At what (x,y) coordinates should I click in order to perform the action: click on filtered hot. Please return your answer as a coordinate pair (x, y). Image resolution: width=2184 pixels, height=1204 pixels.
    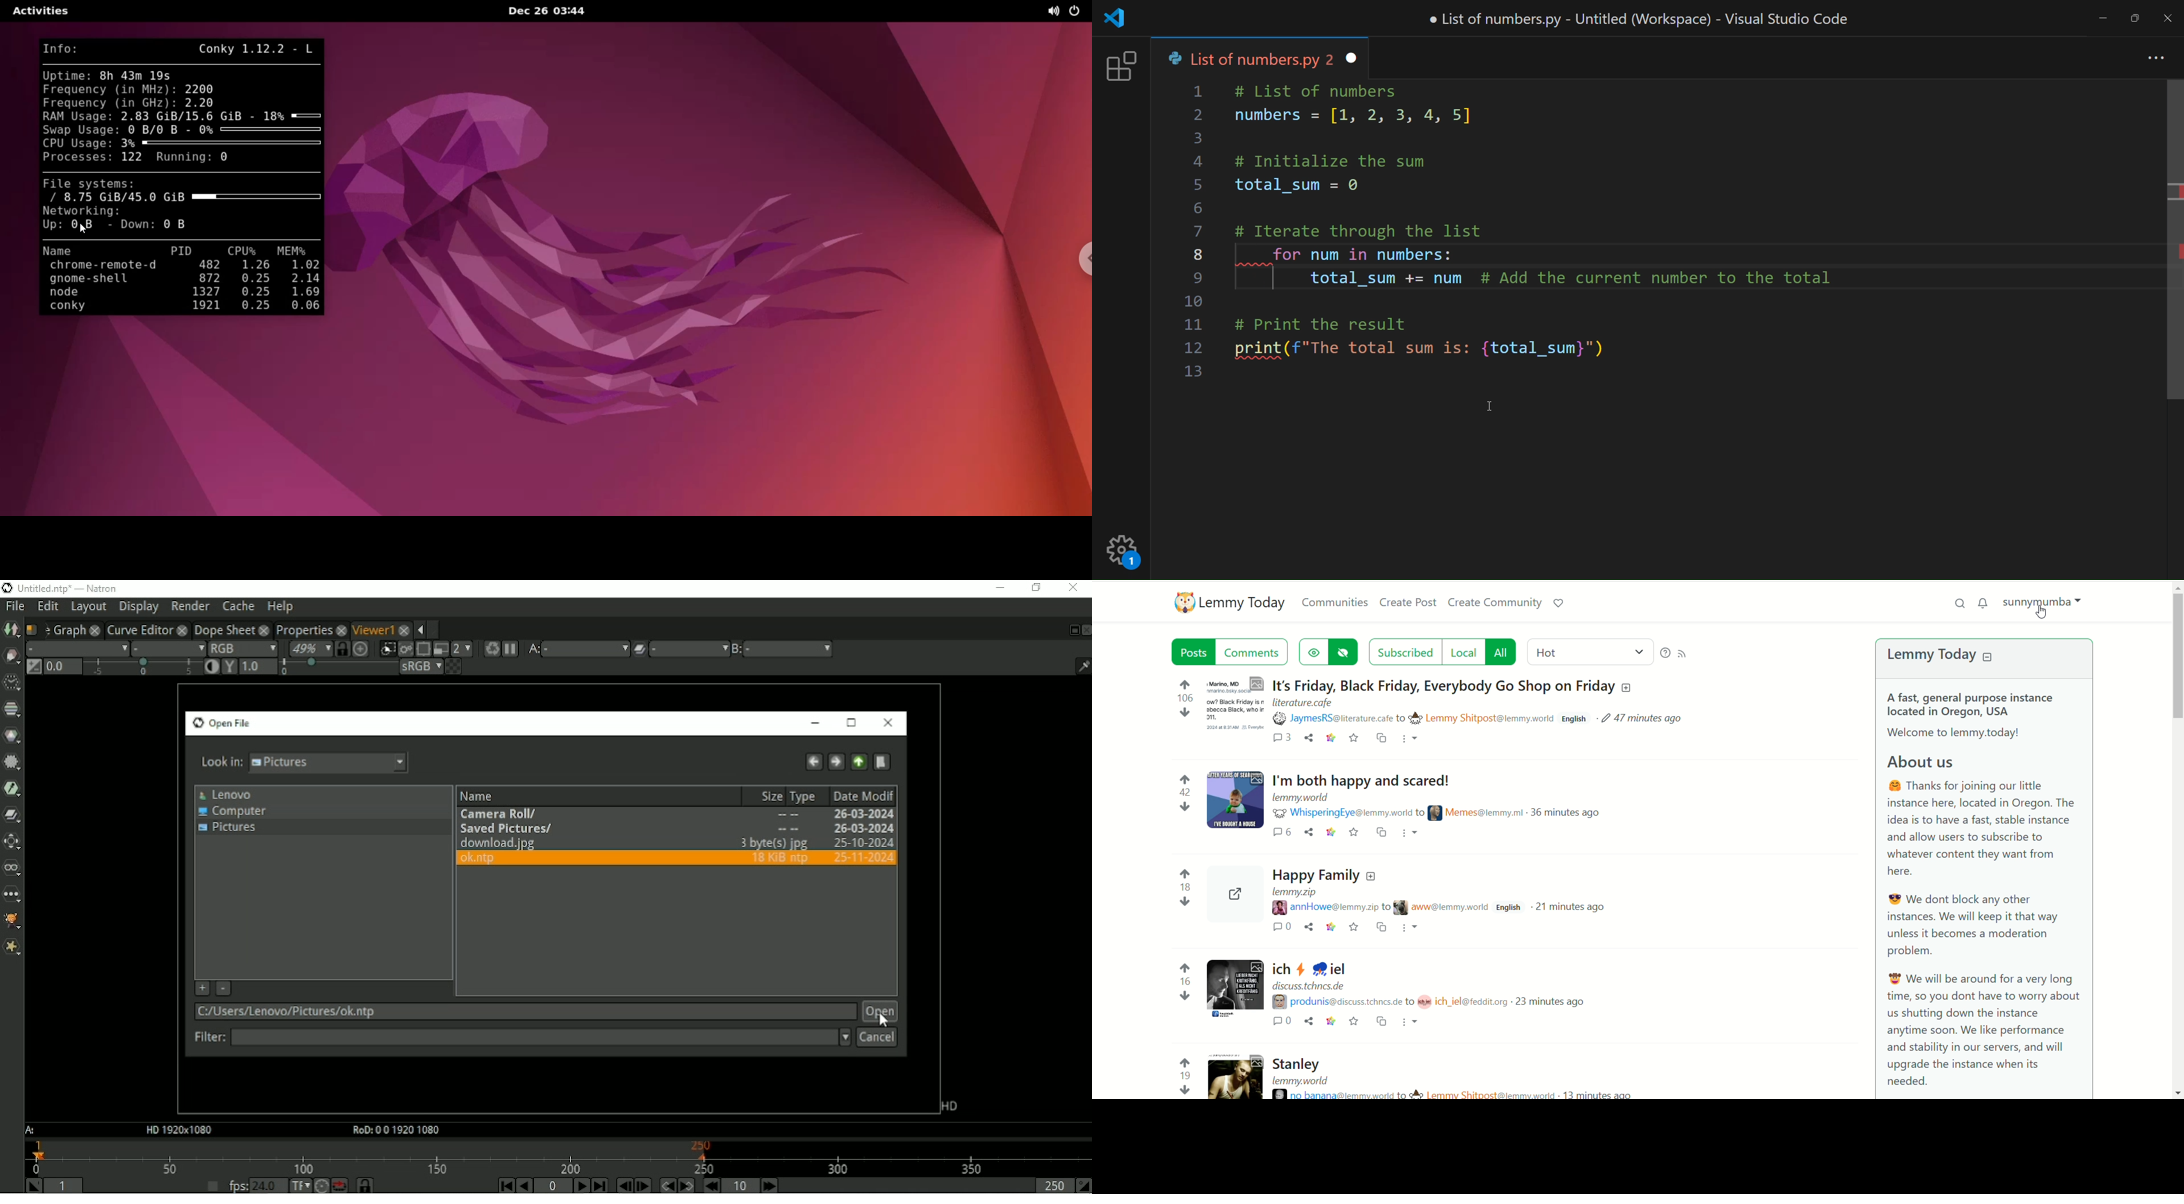
    Looking at the image, I should click on (1588, 651).